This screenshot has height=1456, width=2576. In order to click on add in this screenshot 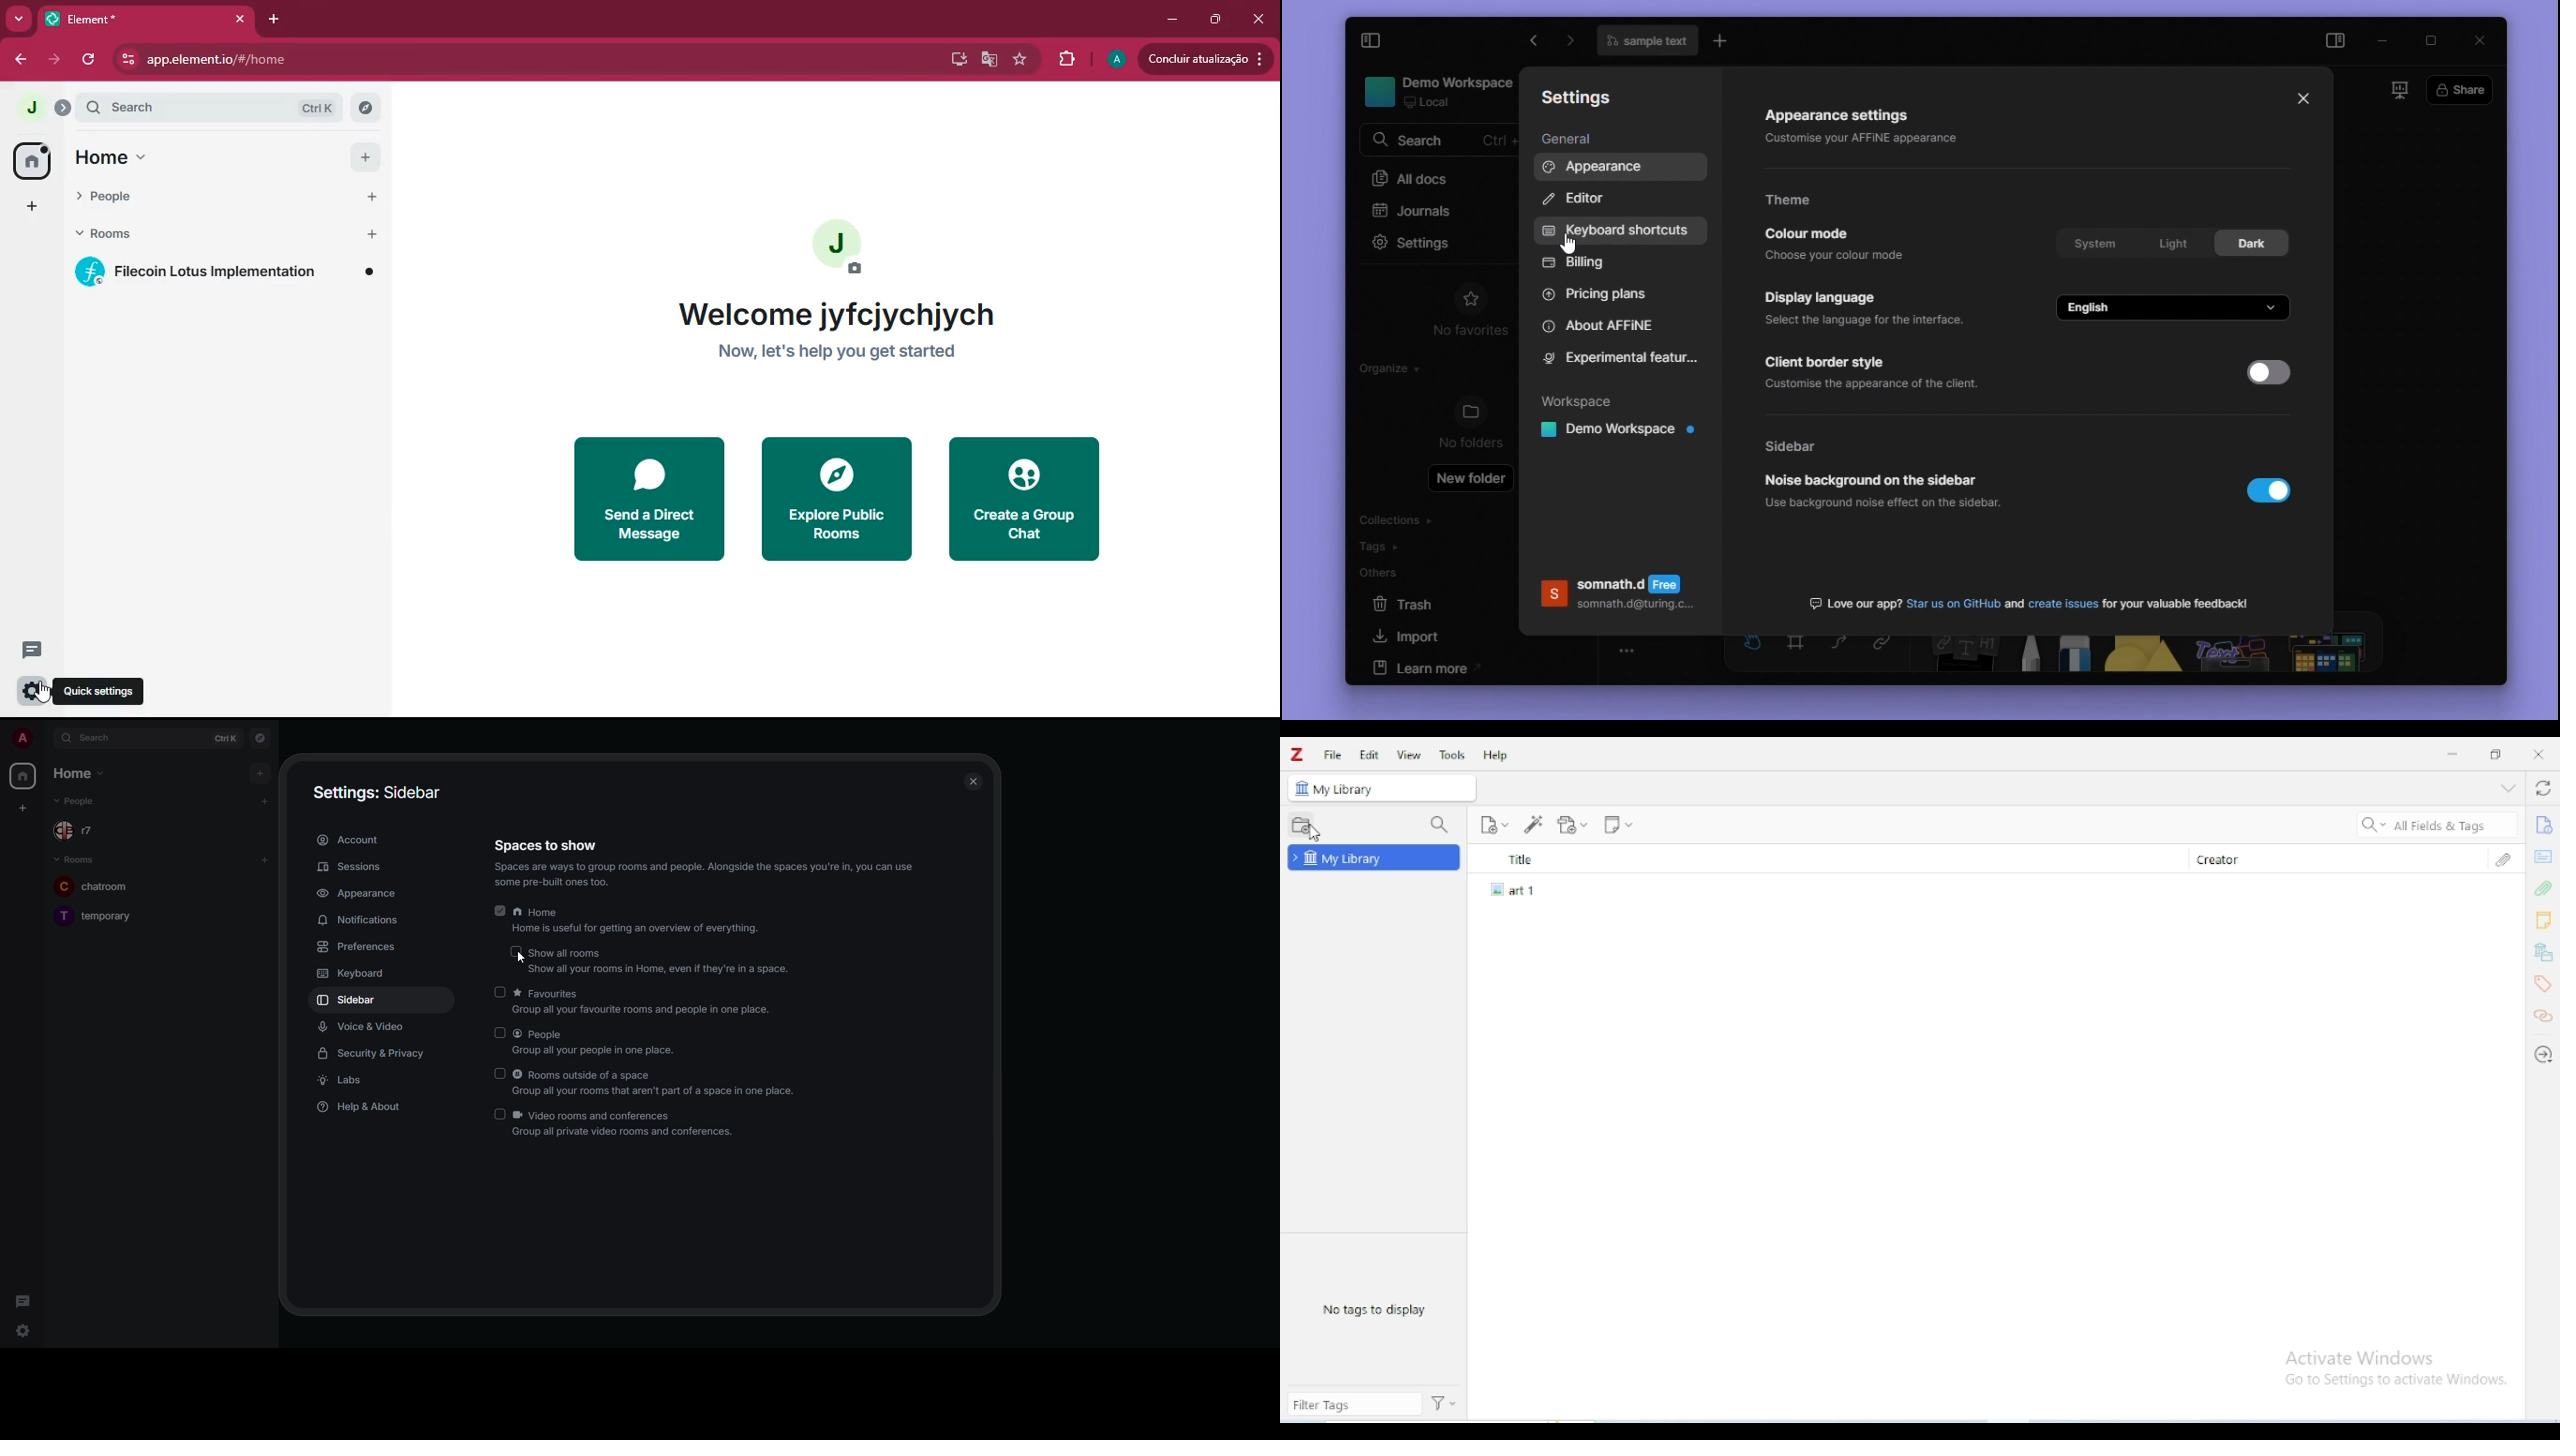, I will do `click(361, 197)`.